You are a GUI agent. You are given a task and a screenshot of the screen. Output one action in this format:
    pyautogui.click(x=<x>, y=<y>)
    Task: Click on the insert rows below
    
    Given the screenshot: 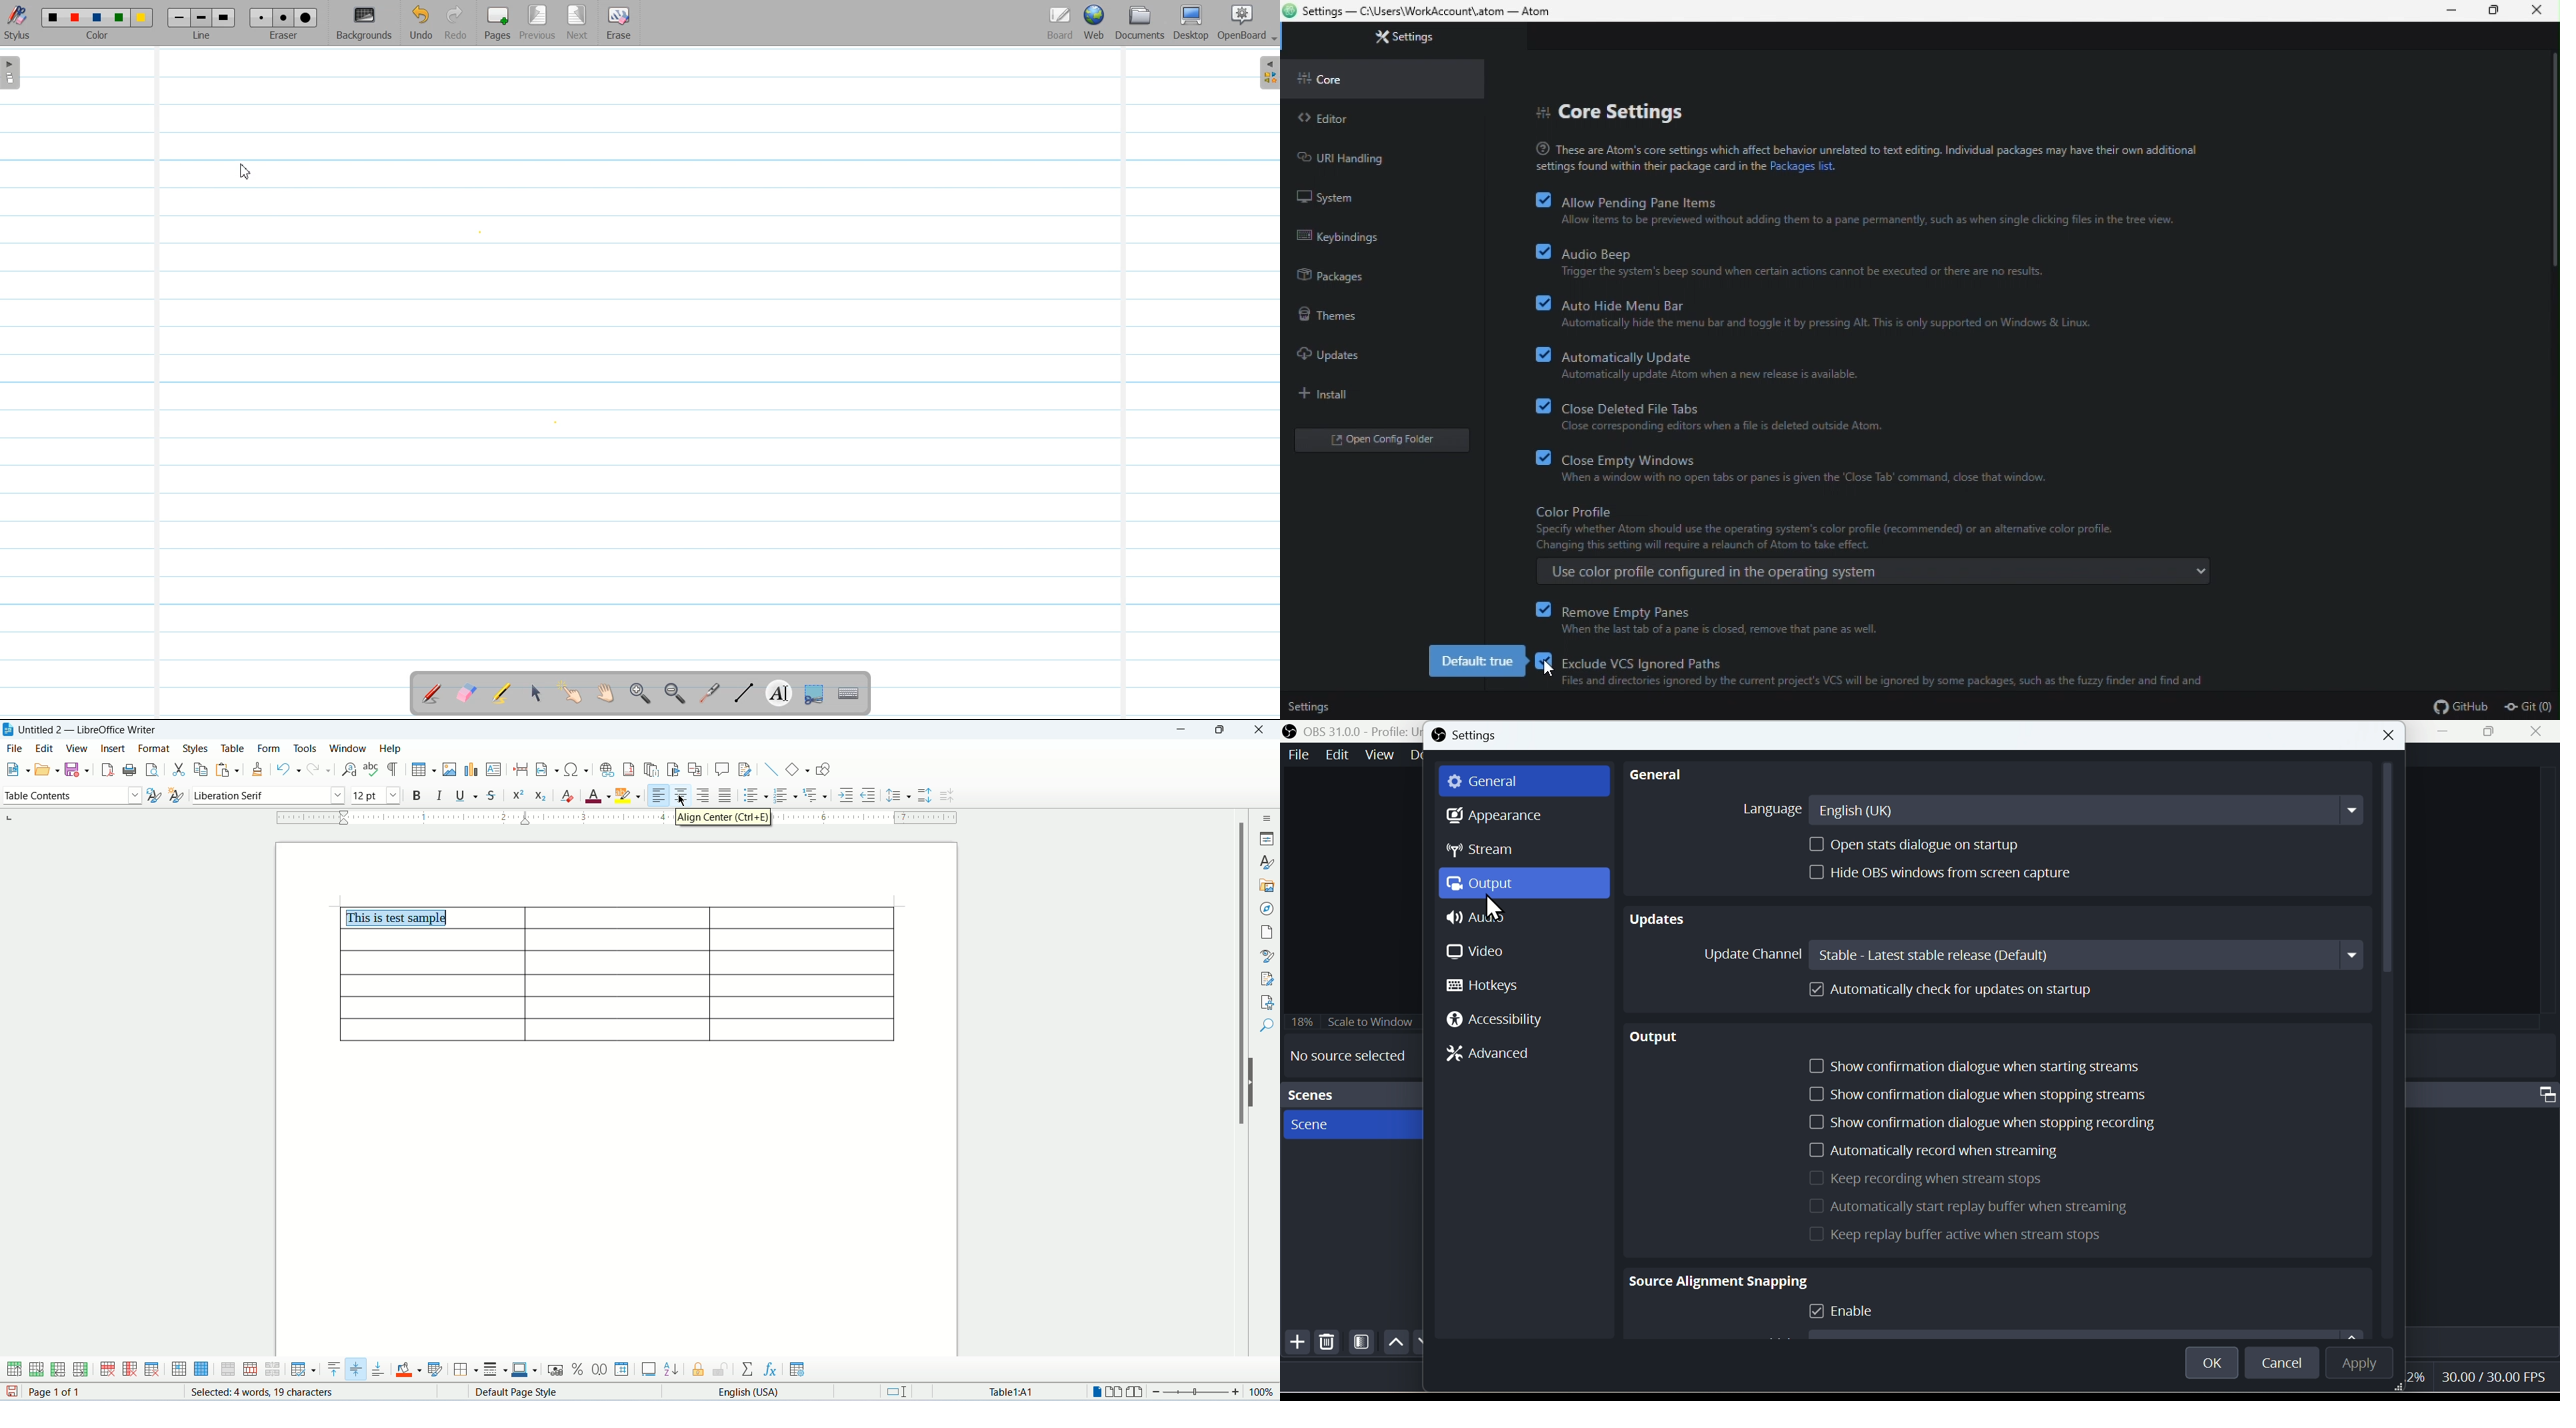 What is the action you would take?
    pyautogui.click(x=35, y=1370)
    